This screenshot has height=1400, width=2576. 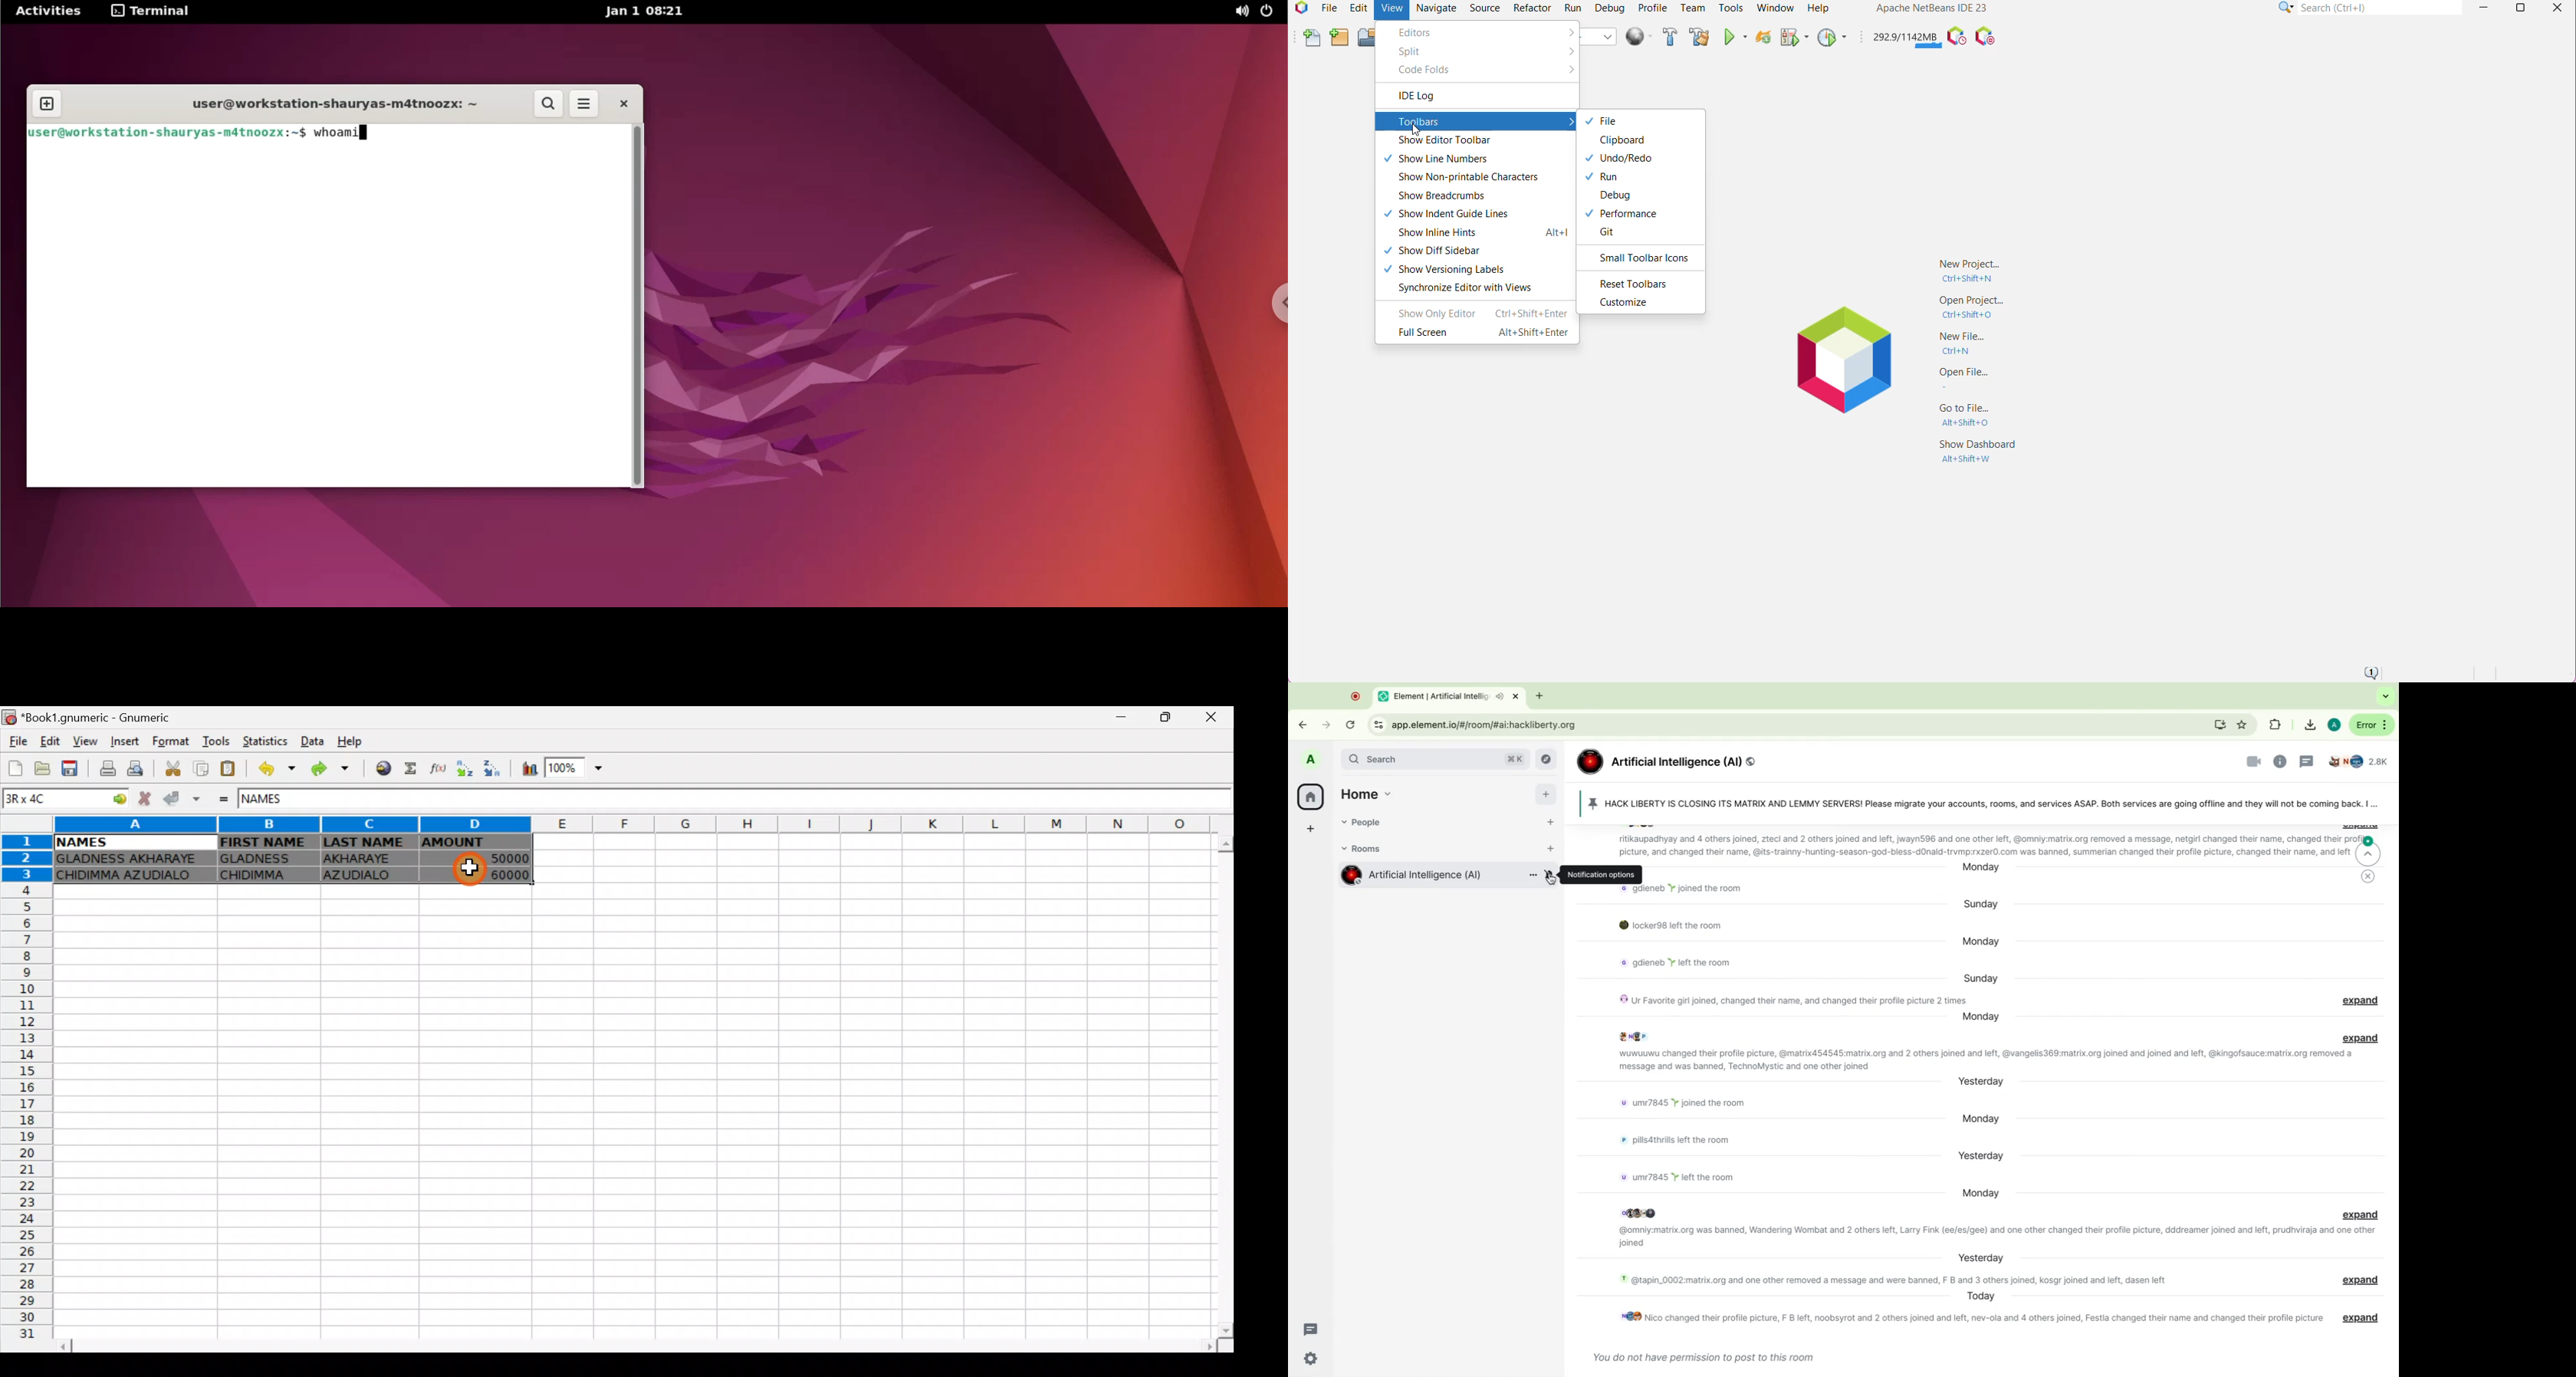 What do you see at coordinates (1686, 1175) in the screenshot?
I see `message` at bounding box center [1686, 1175].